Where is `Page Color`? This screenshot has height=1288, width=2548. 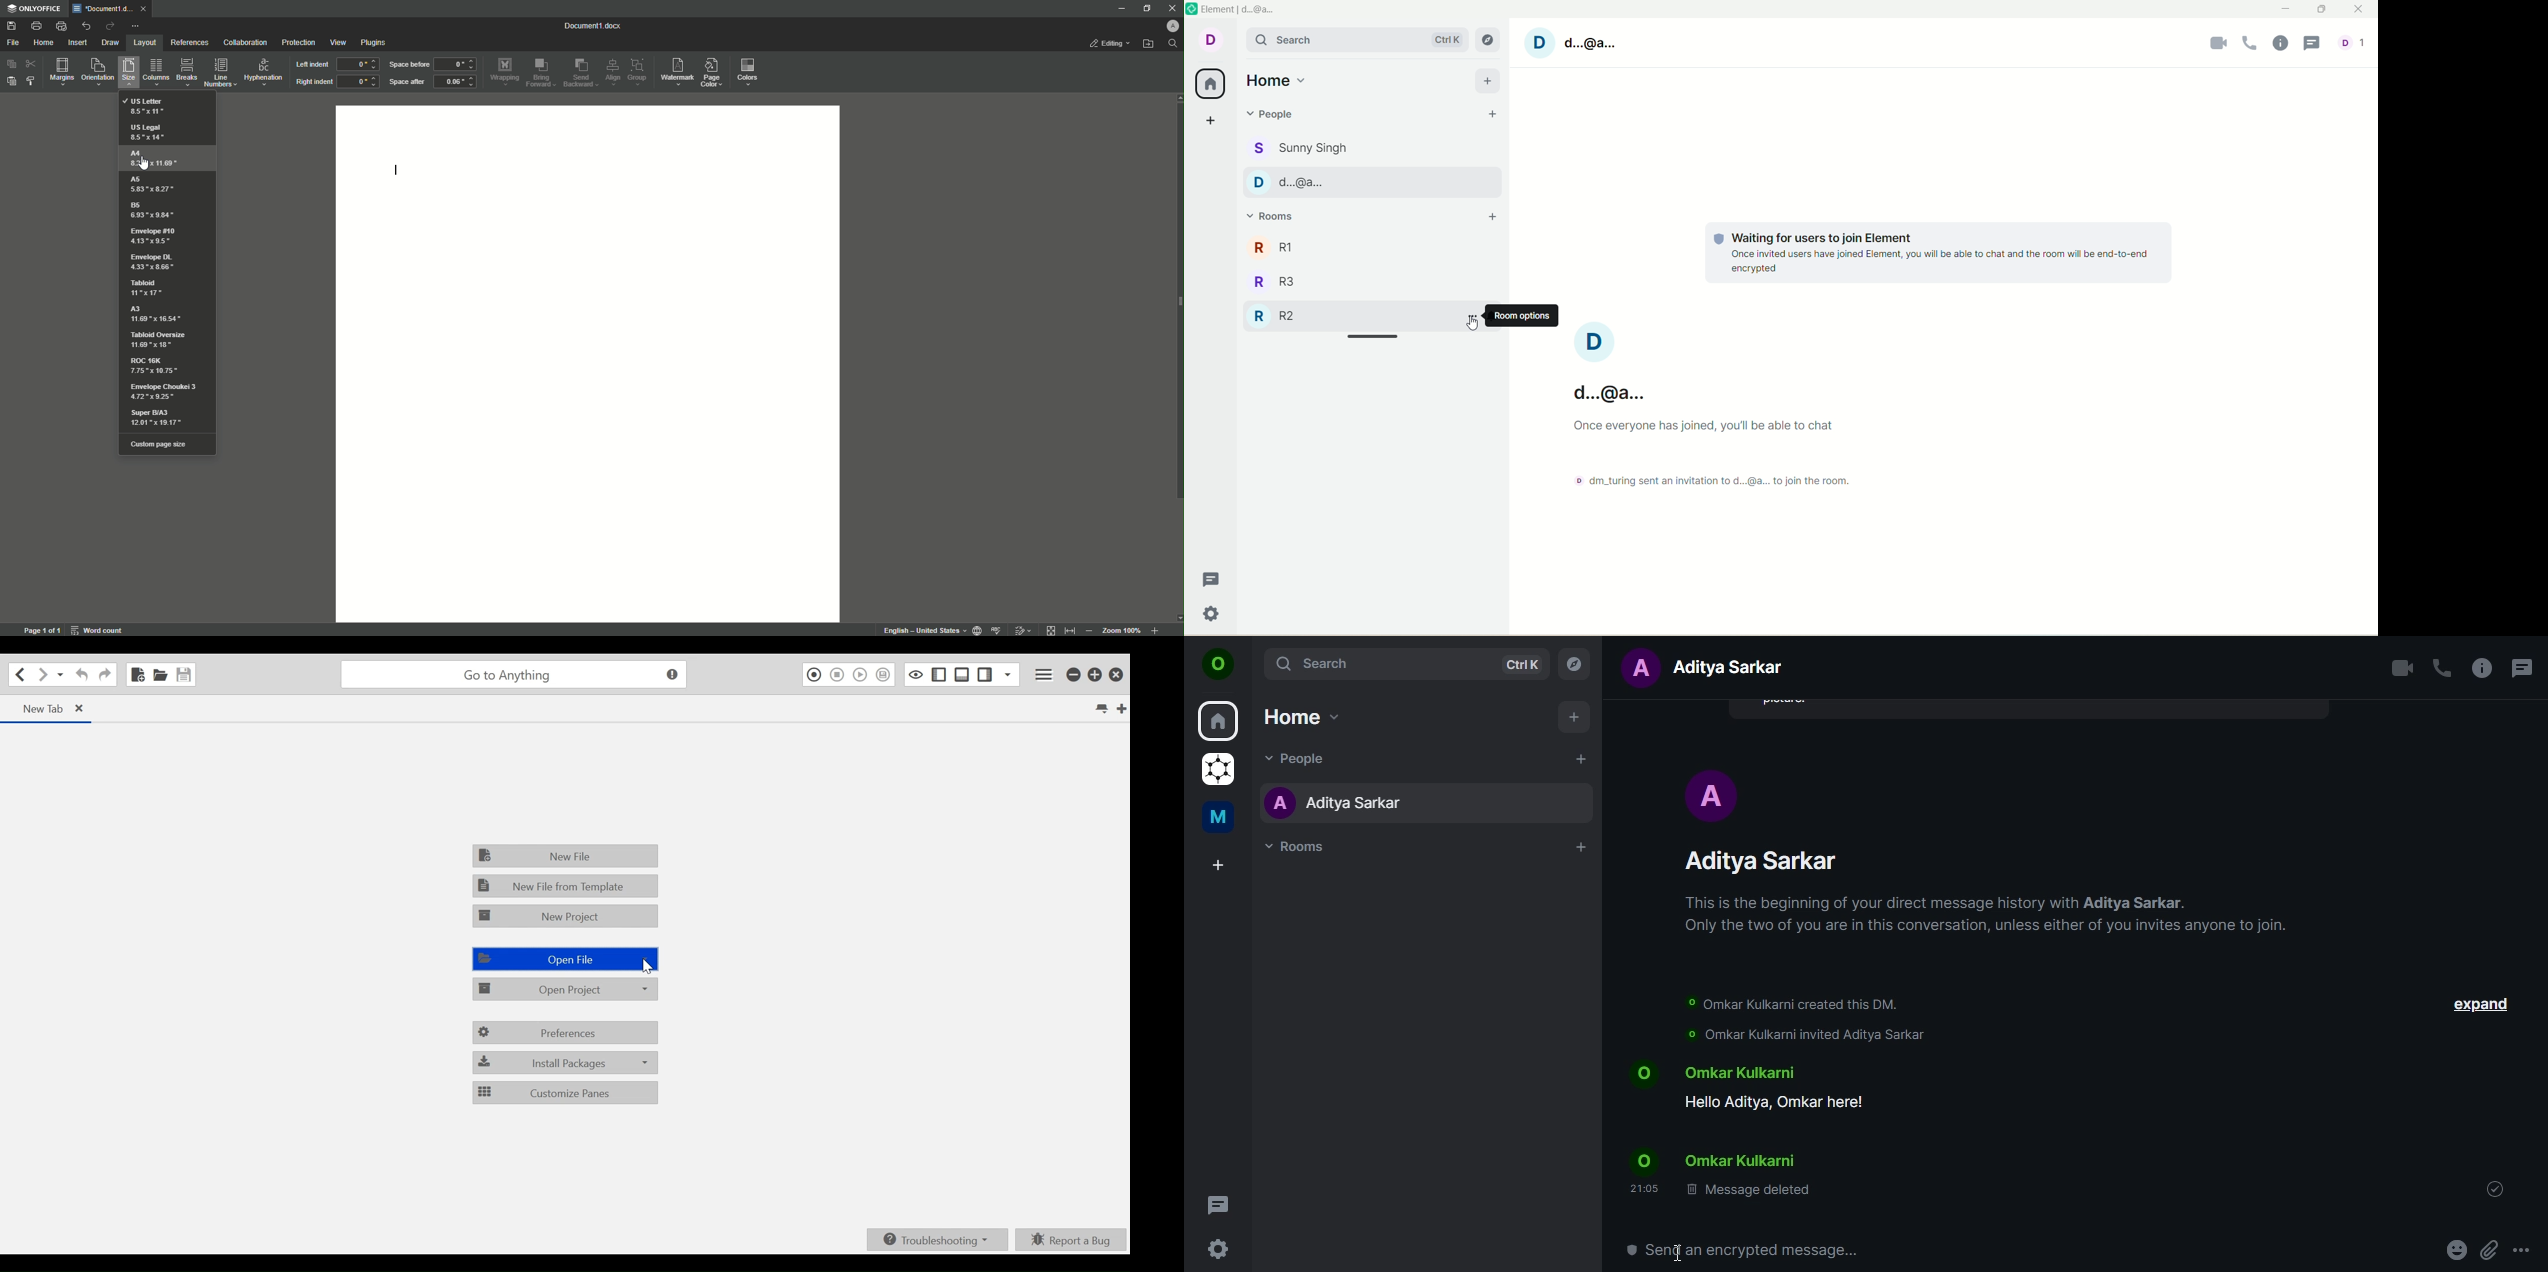
Page Color is located at coordinates (716, 70).